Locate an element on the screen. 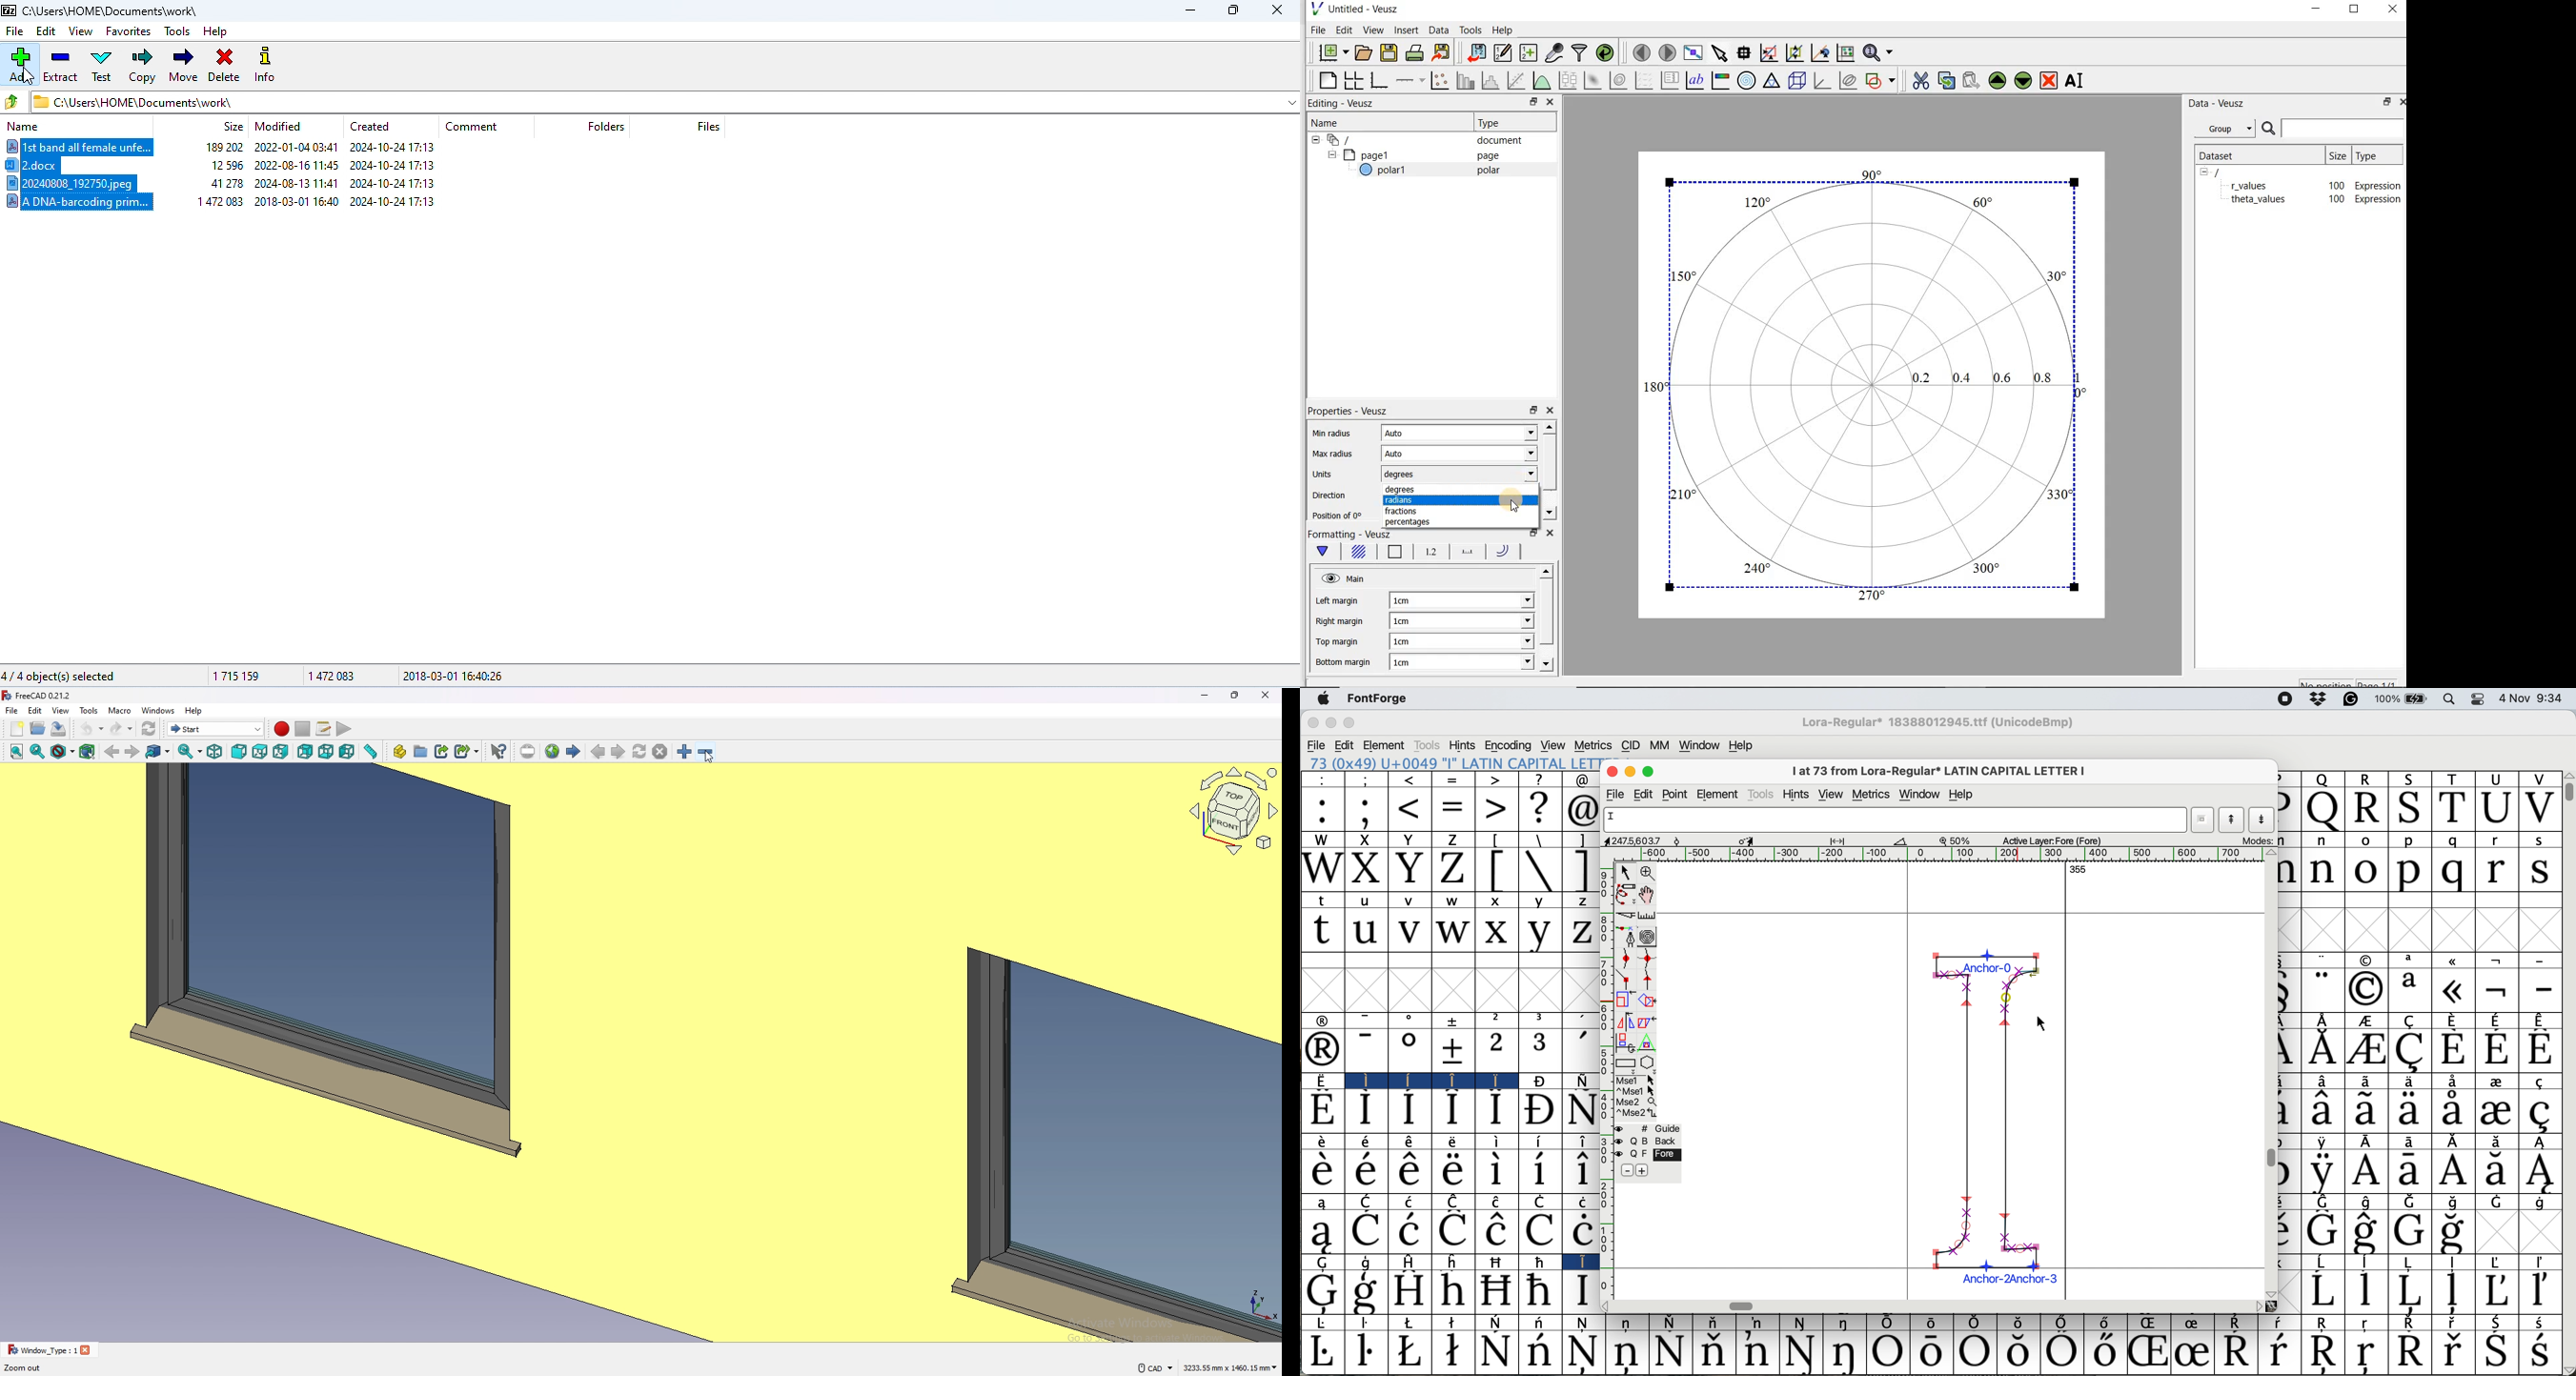 This screenshot has height=1400, width=2576. Radii line is located at coordinates (1507, 552).